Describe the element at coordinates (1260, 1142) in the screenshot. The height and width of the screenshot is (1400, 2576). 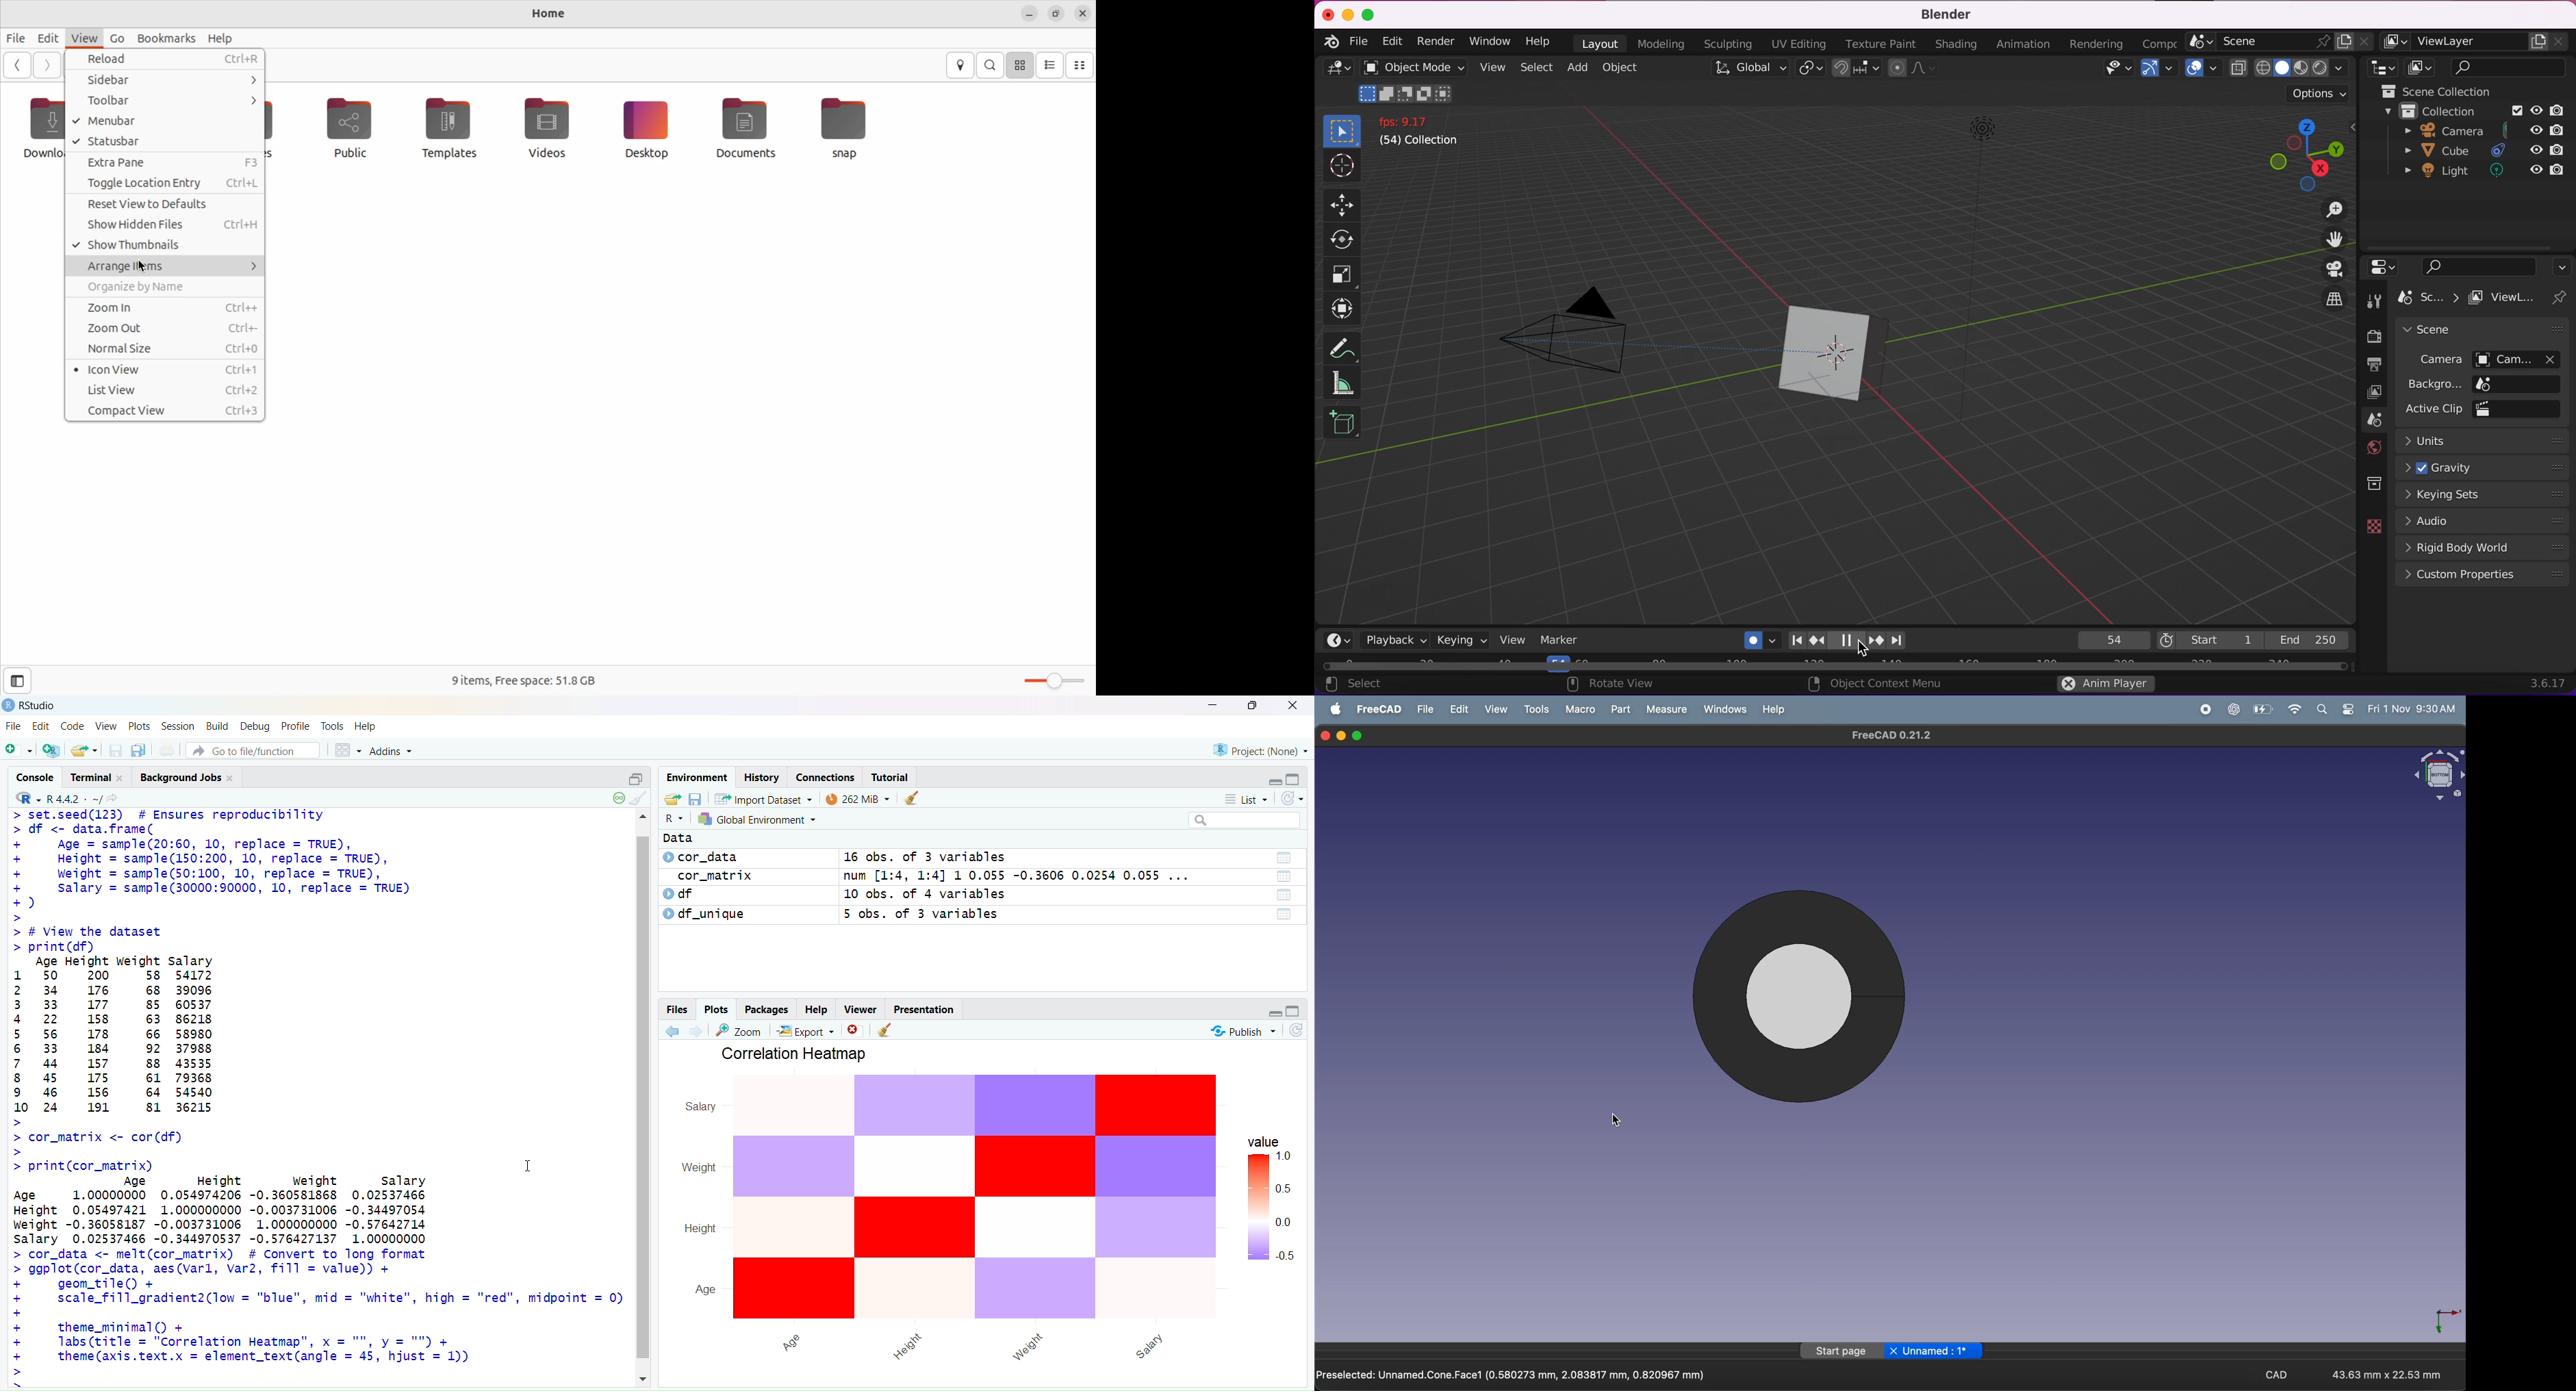
I see `value` at that location.